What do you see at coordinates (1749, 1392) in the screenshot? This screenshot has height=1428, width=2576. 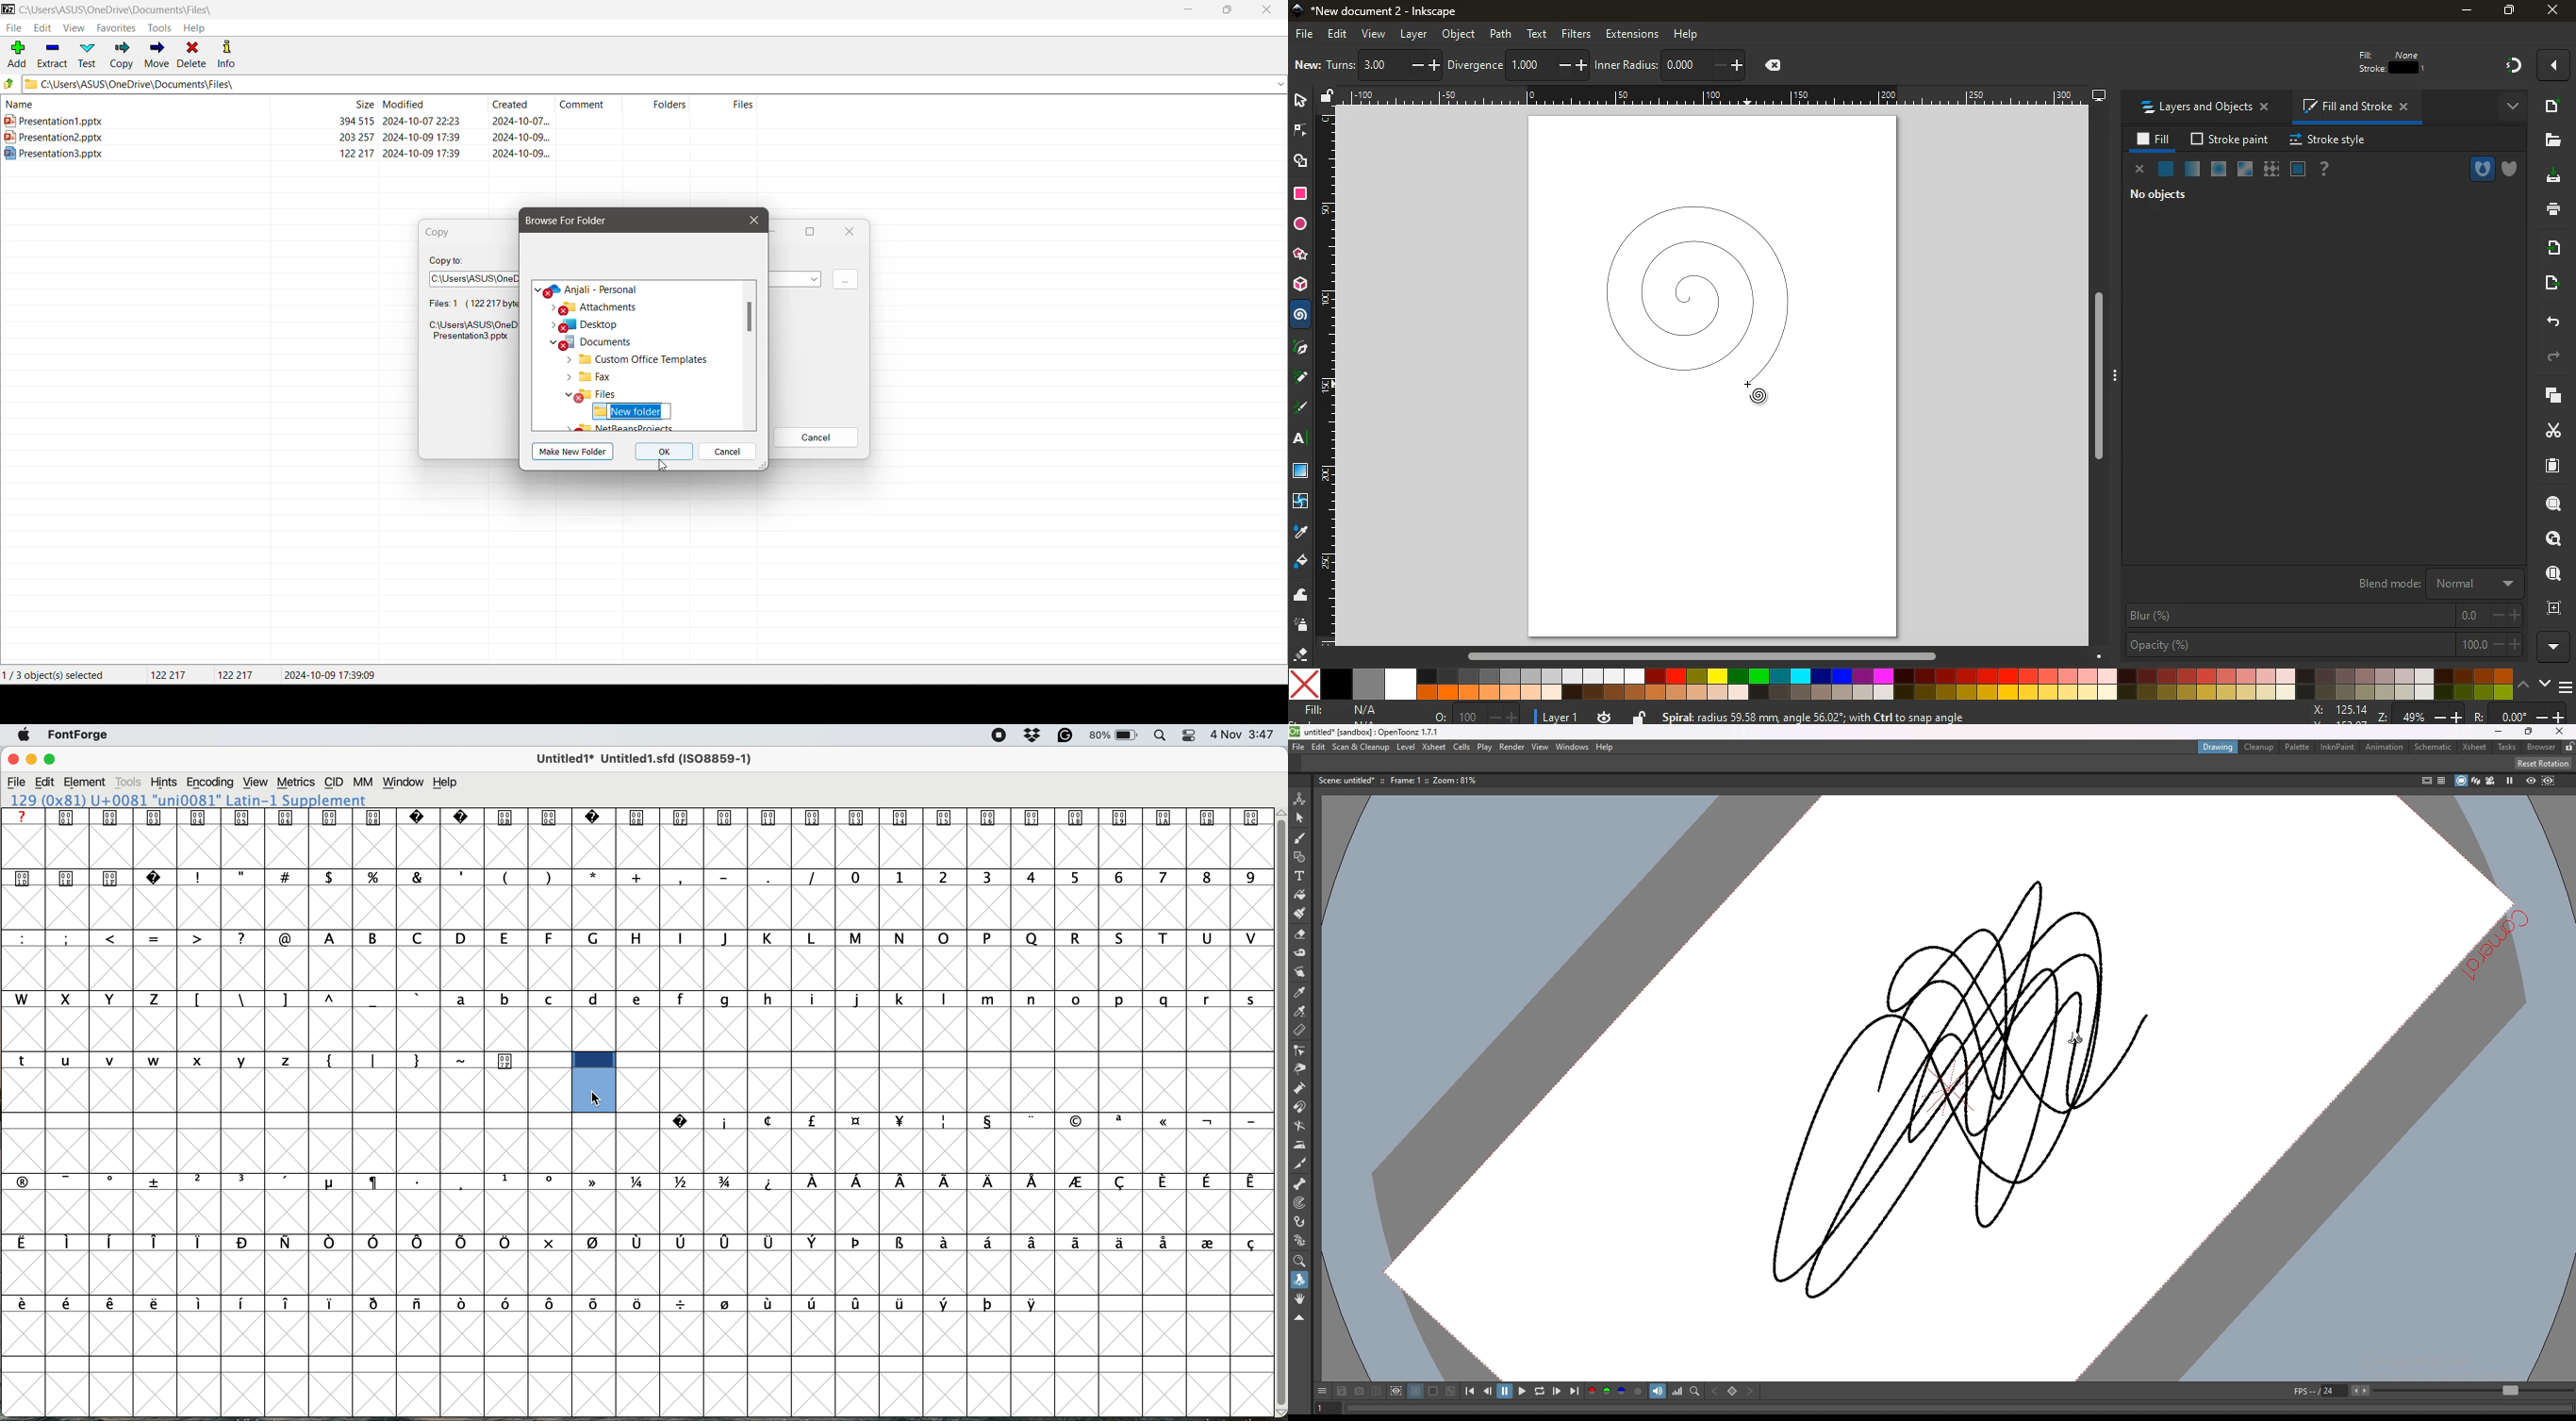 I see `next key` at bounding box center [1749, 1392].